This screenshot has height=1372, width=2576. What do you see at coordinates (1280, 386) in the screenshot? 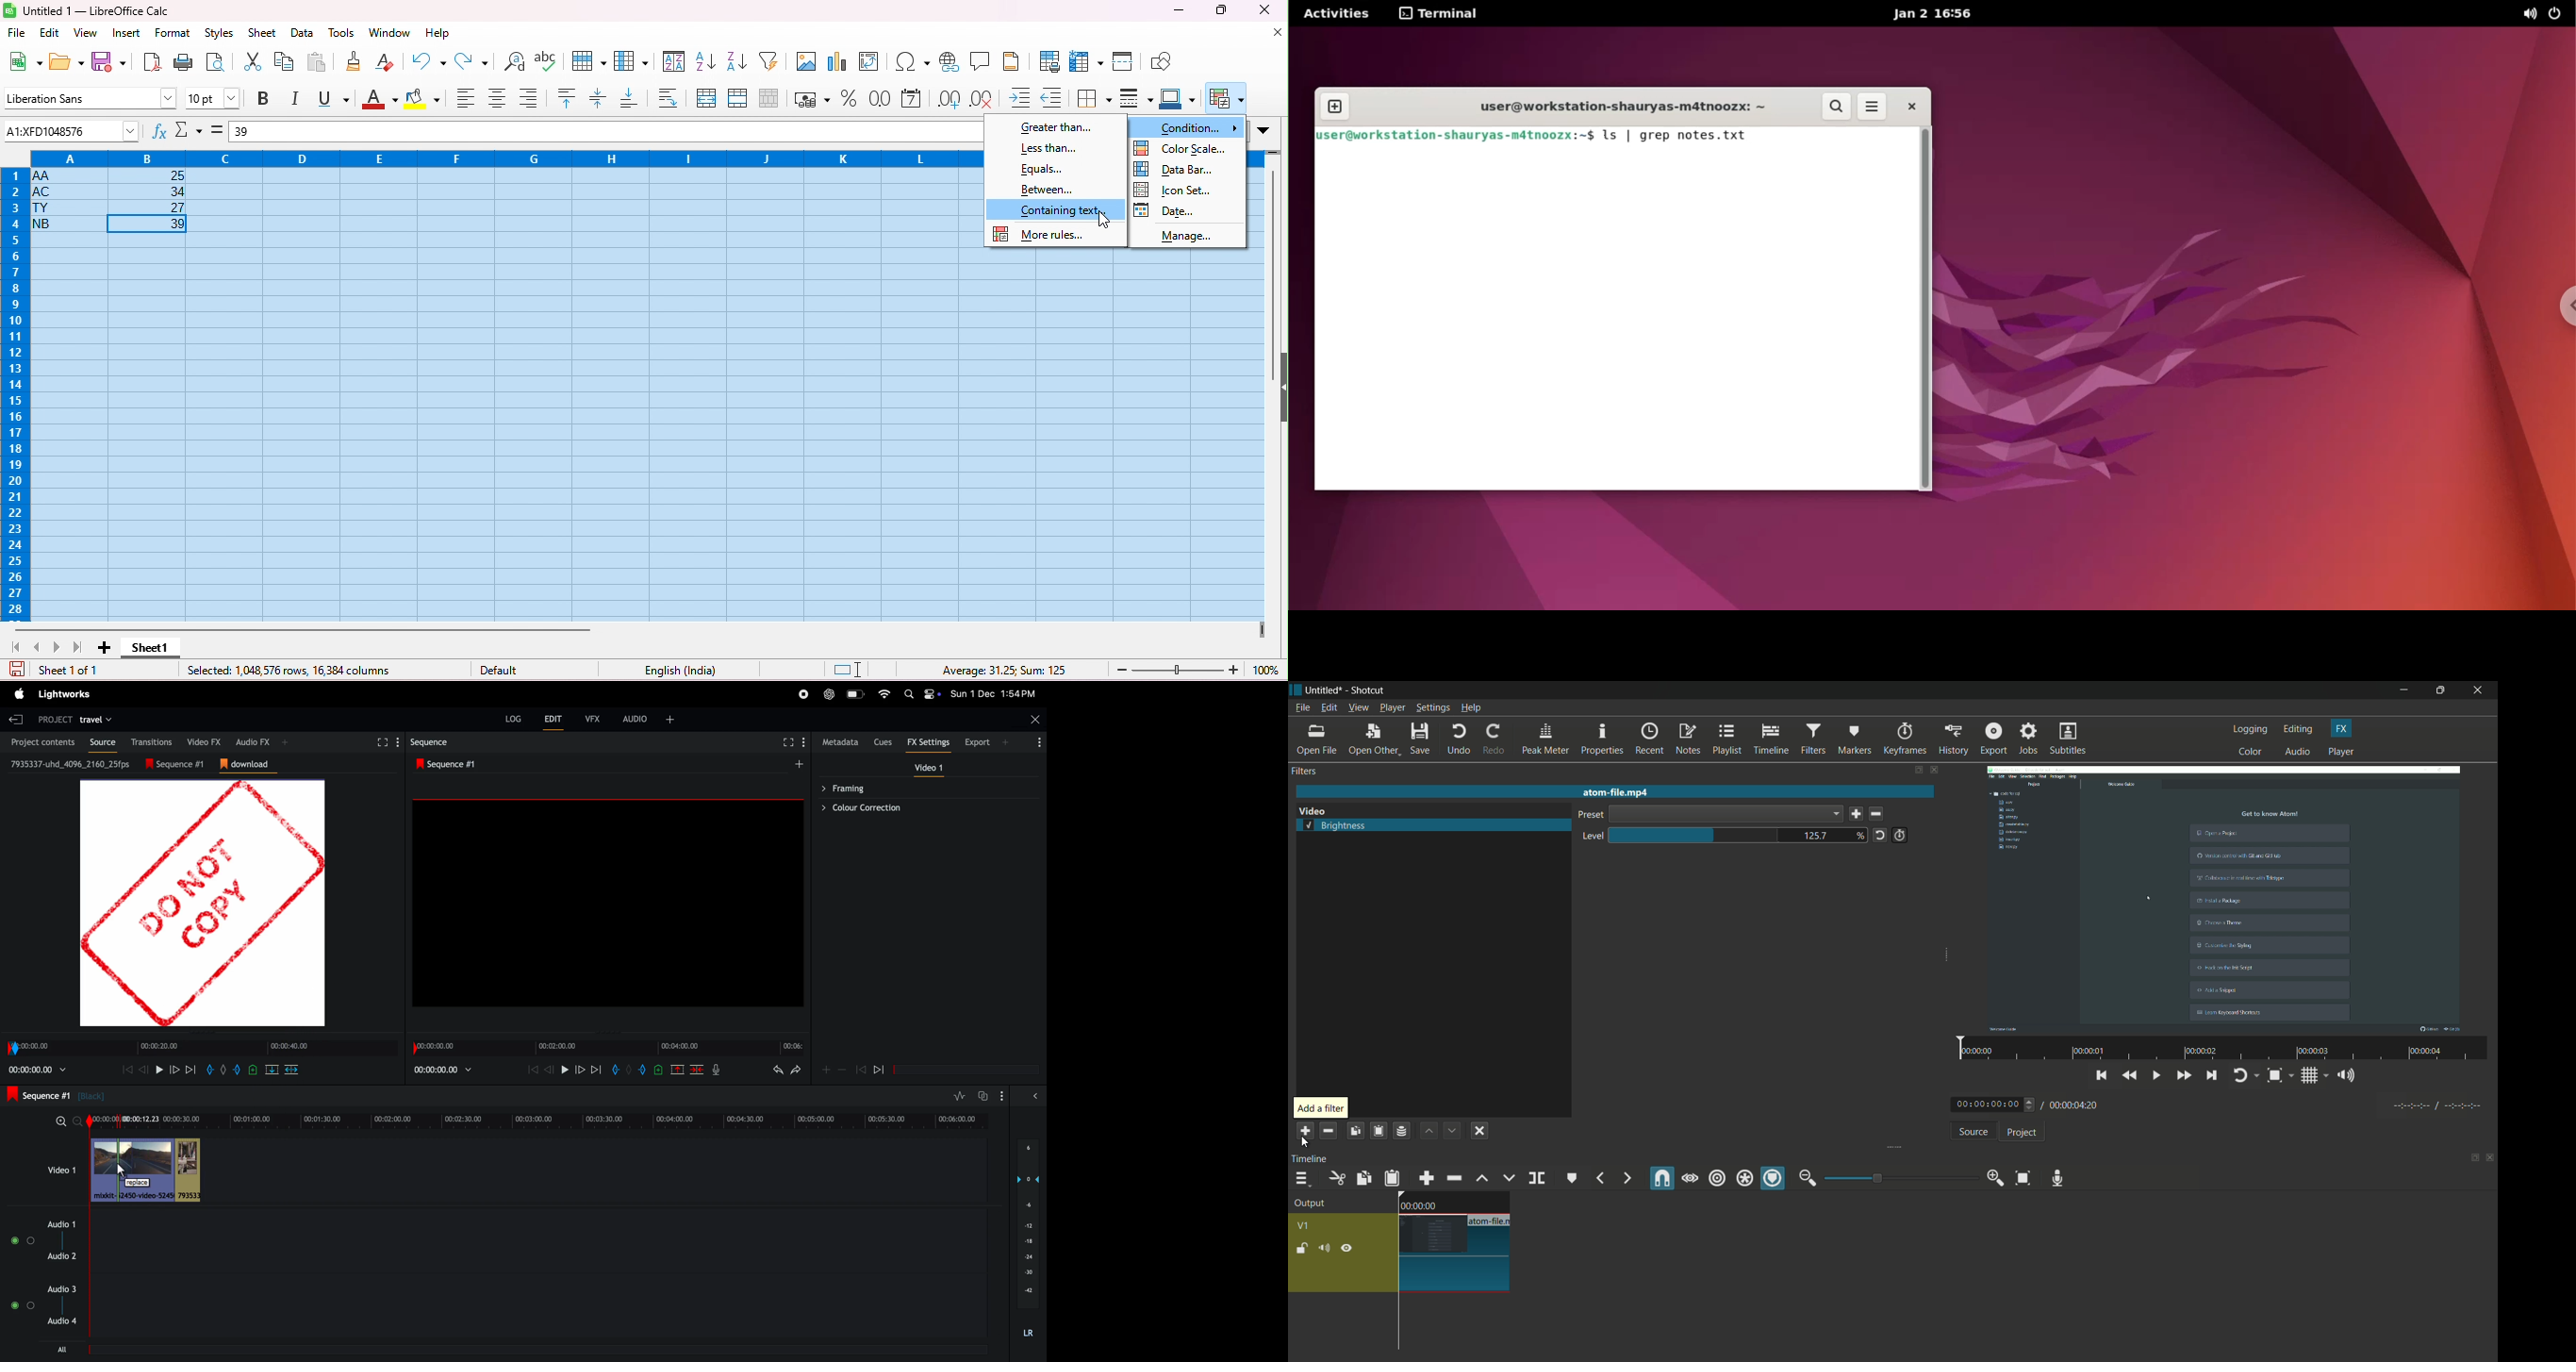
I see `hide` at bounding box center [1280, 386].